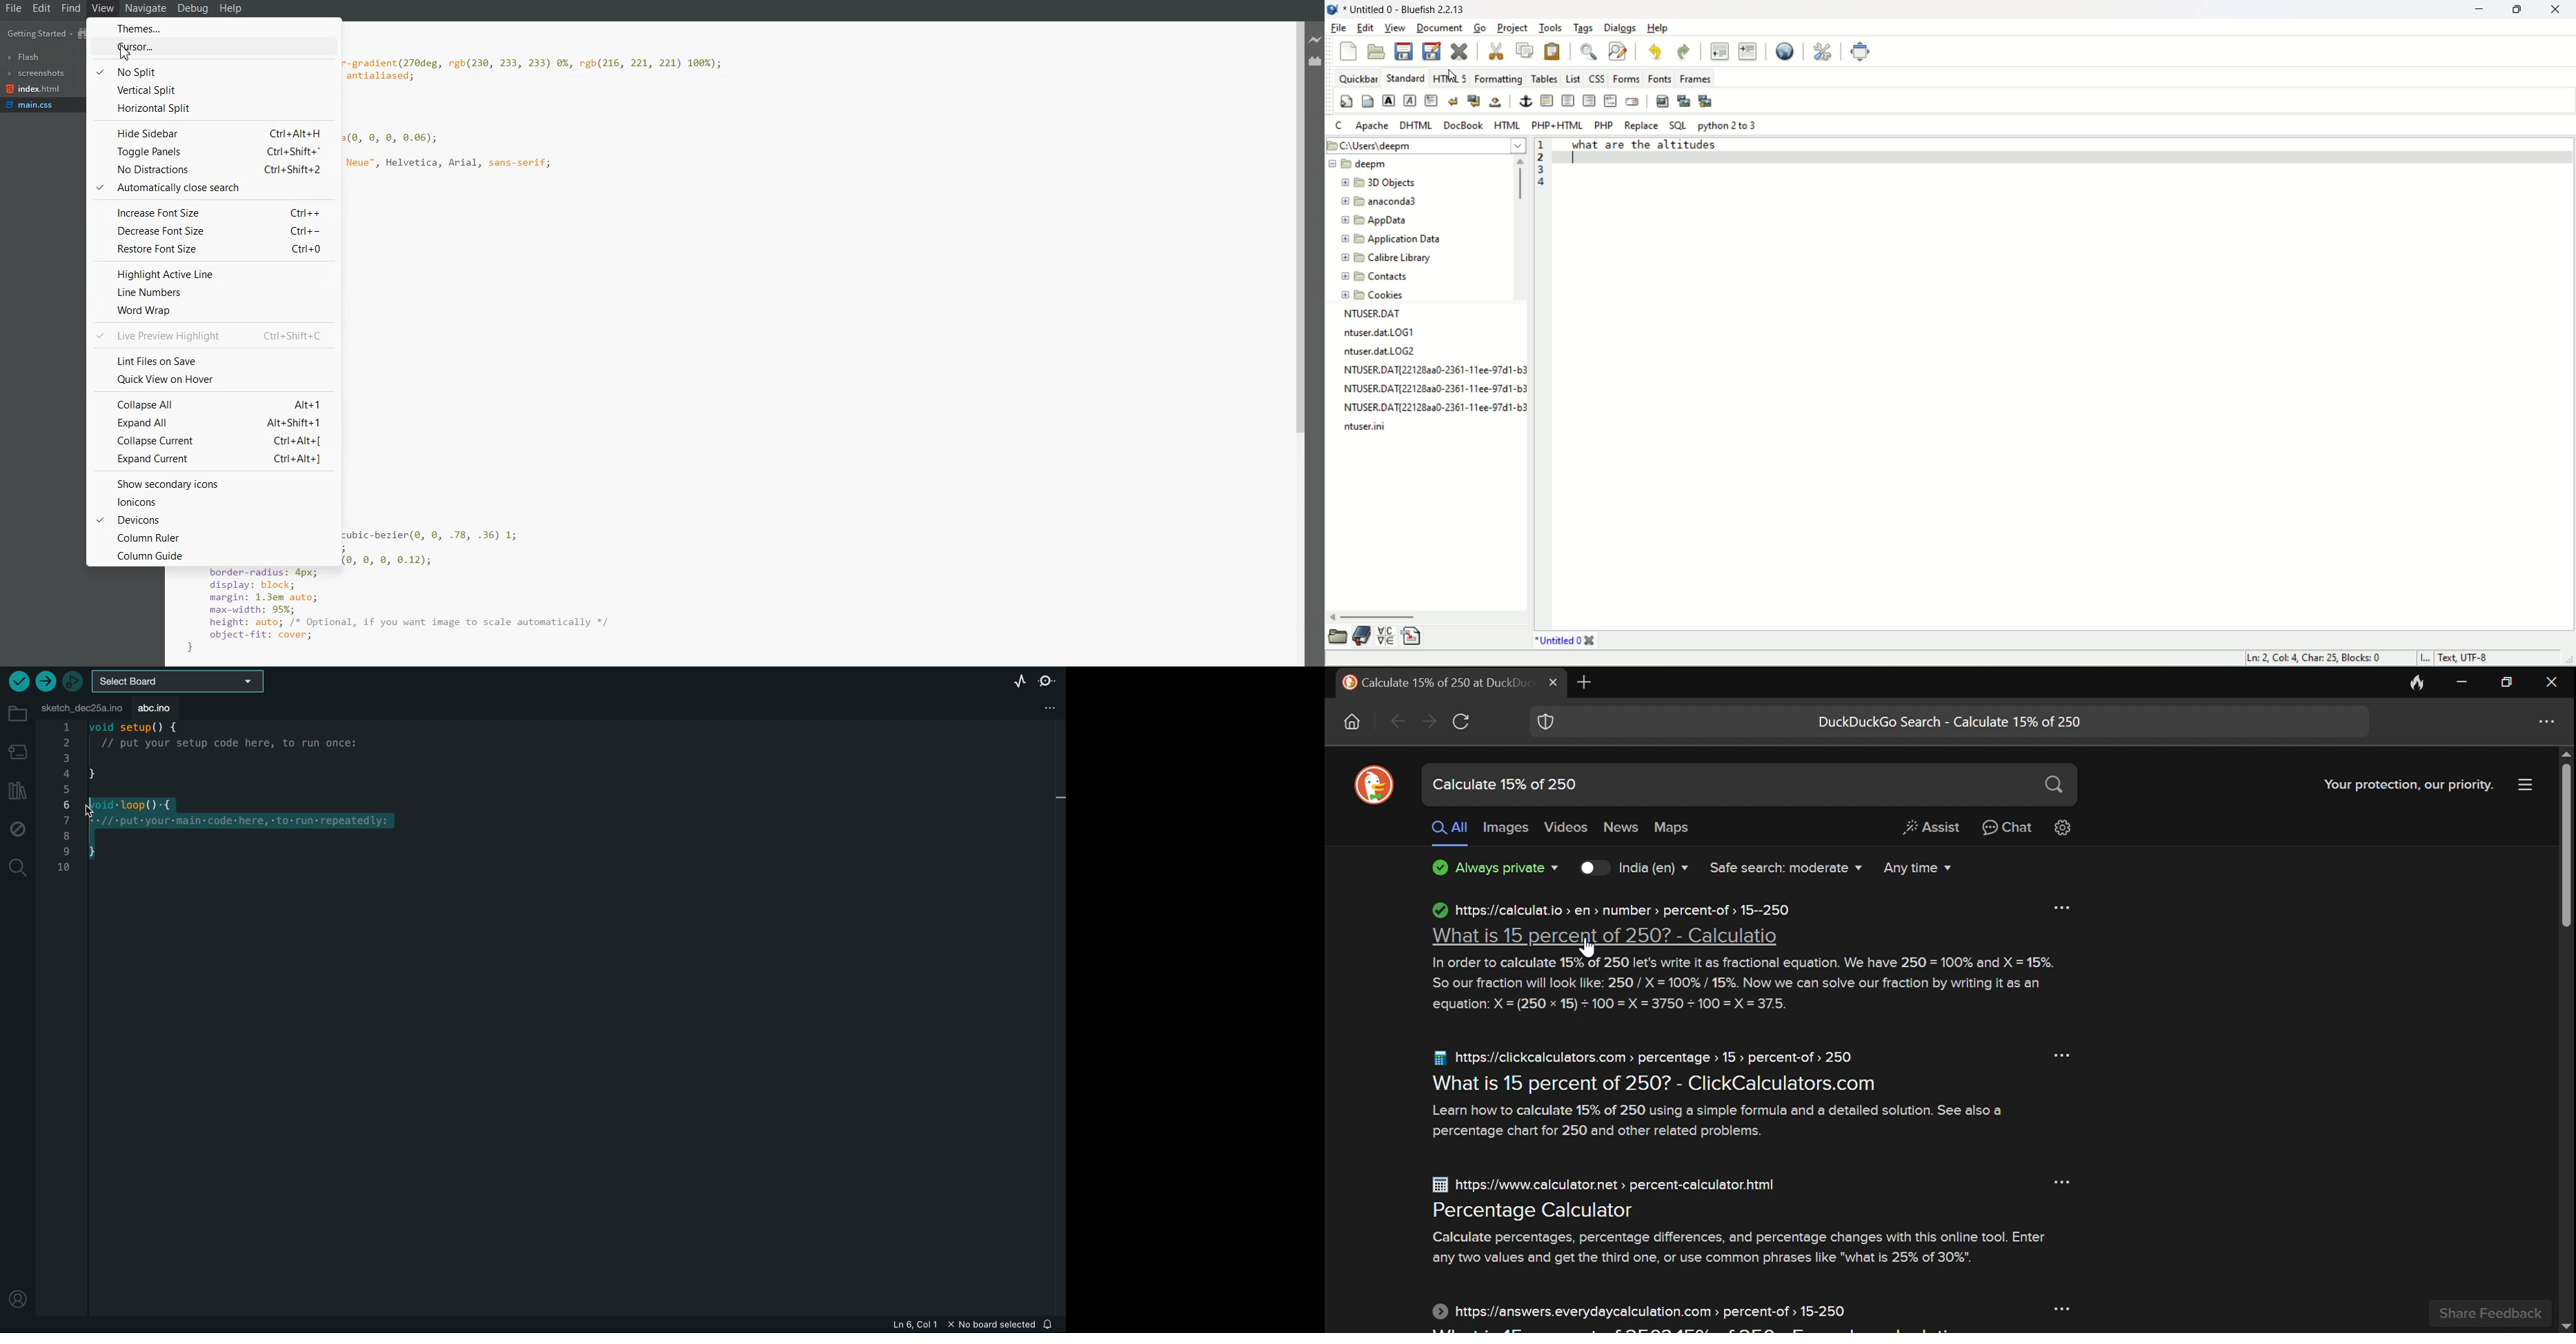 This screenshot has width=2576, height=1344. I want to click on Line Number, so click(212, 293).